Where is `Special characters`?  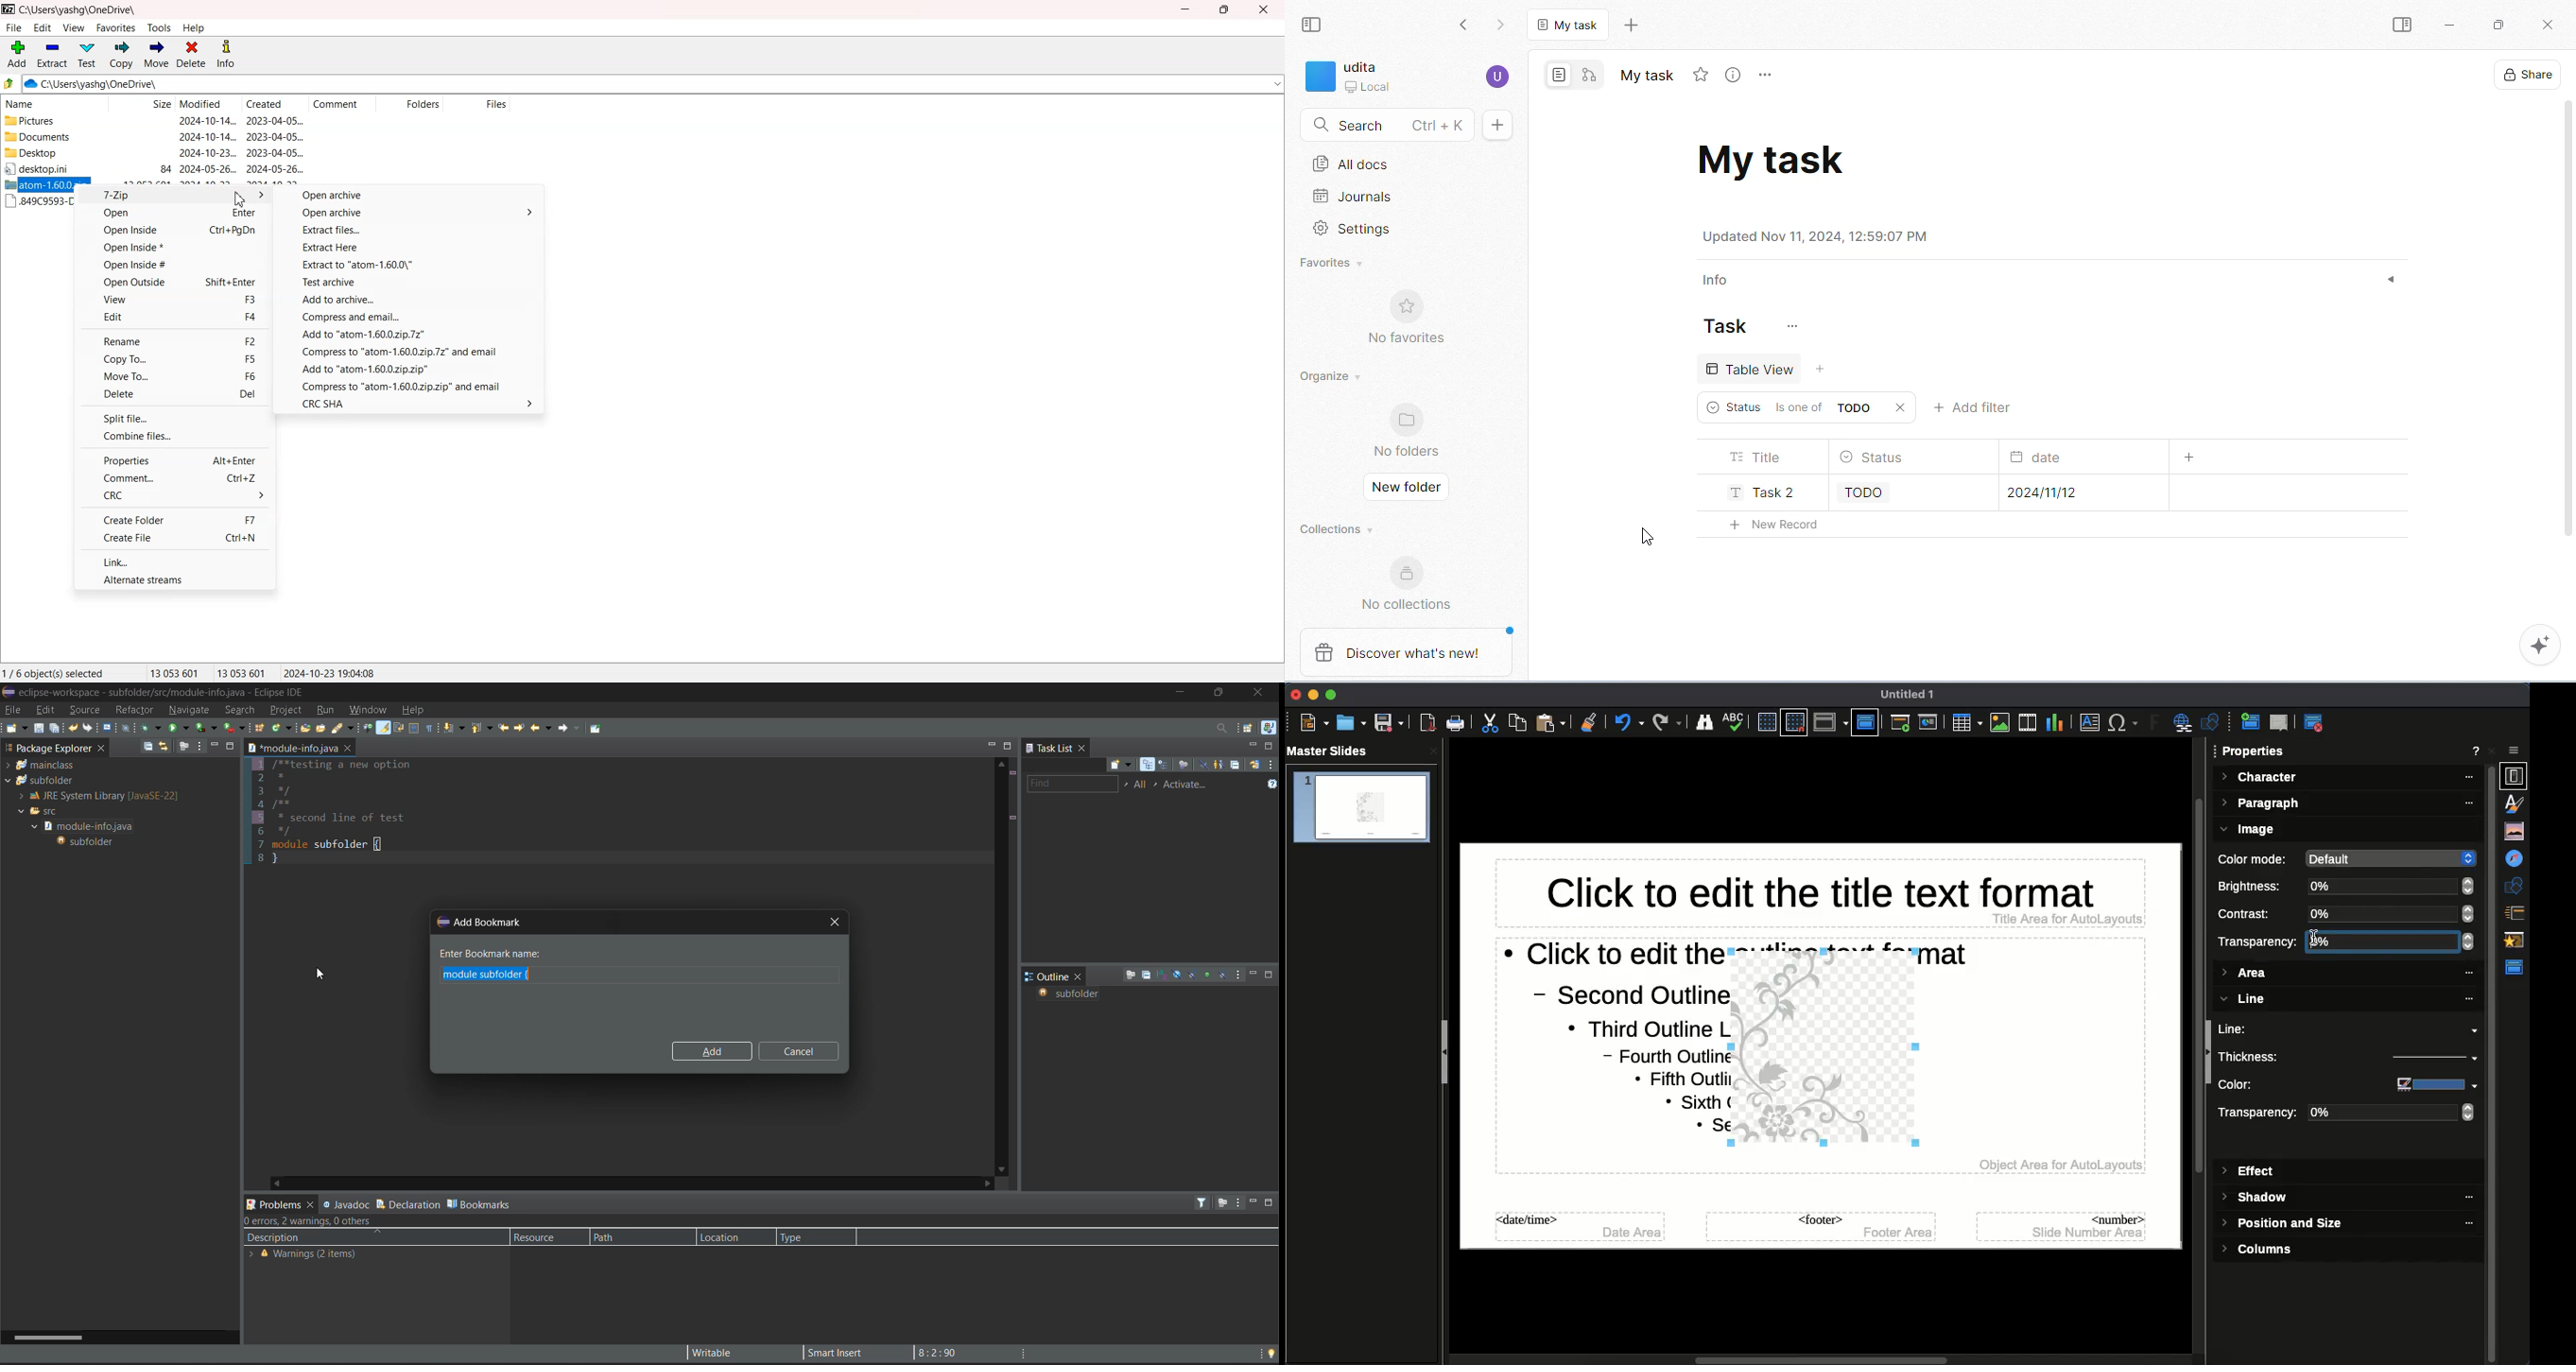
Special characters is located at coordinates (2124, 723).